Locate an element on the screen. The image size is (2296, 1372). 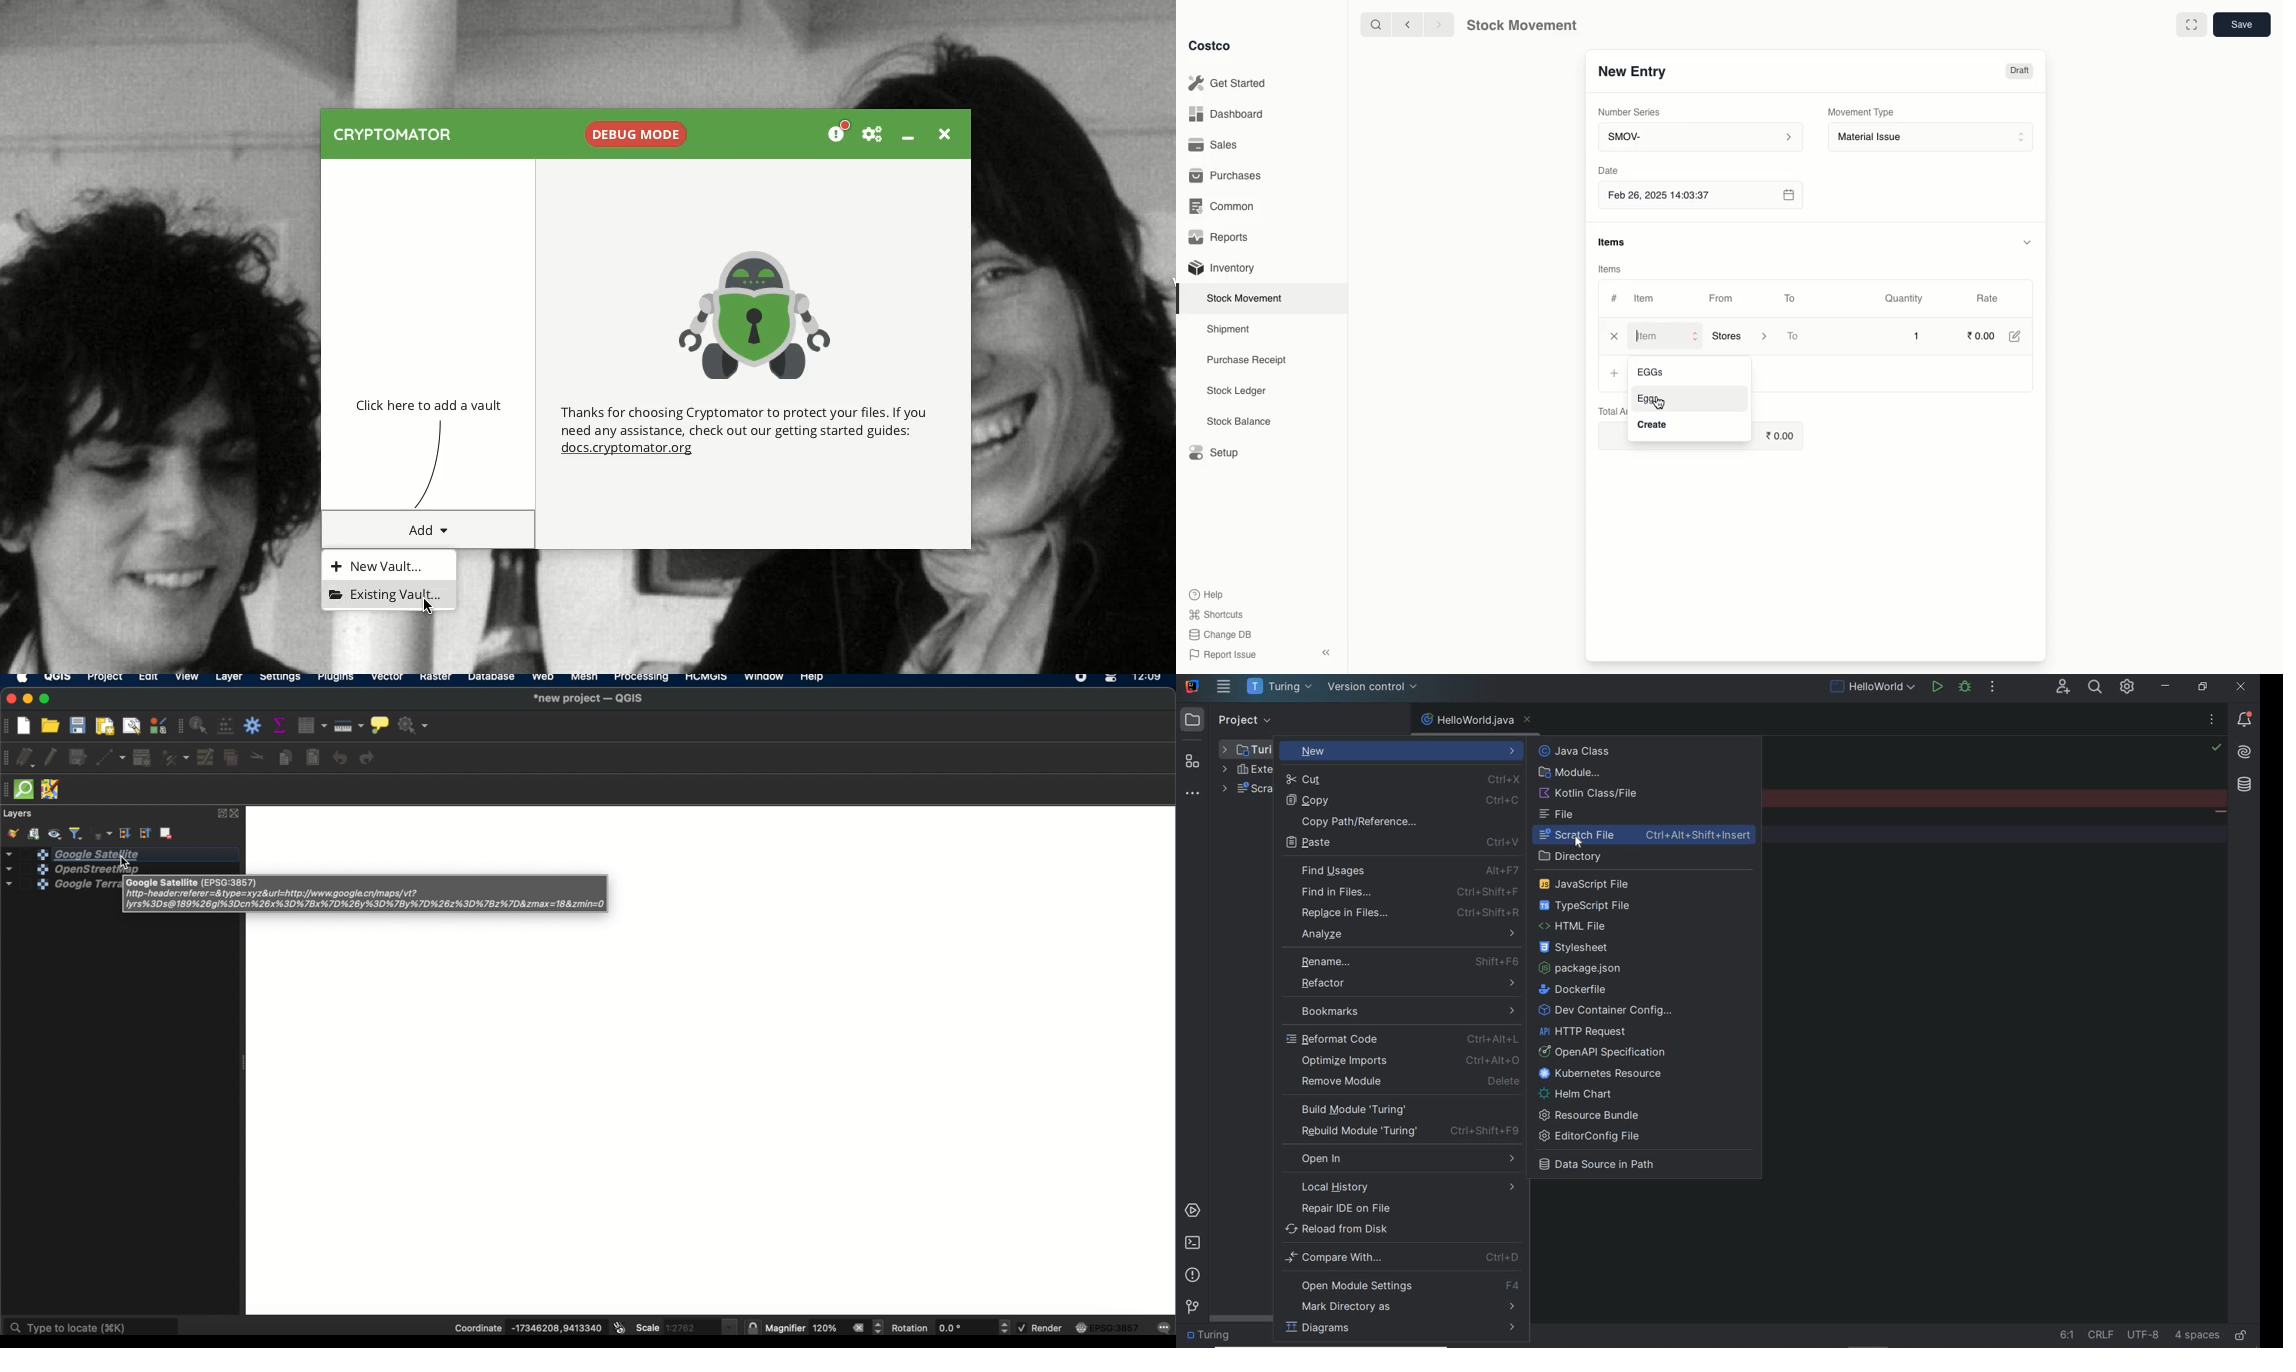
type to locate is located at coordinates (92, 1325).